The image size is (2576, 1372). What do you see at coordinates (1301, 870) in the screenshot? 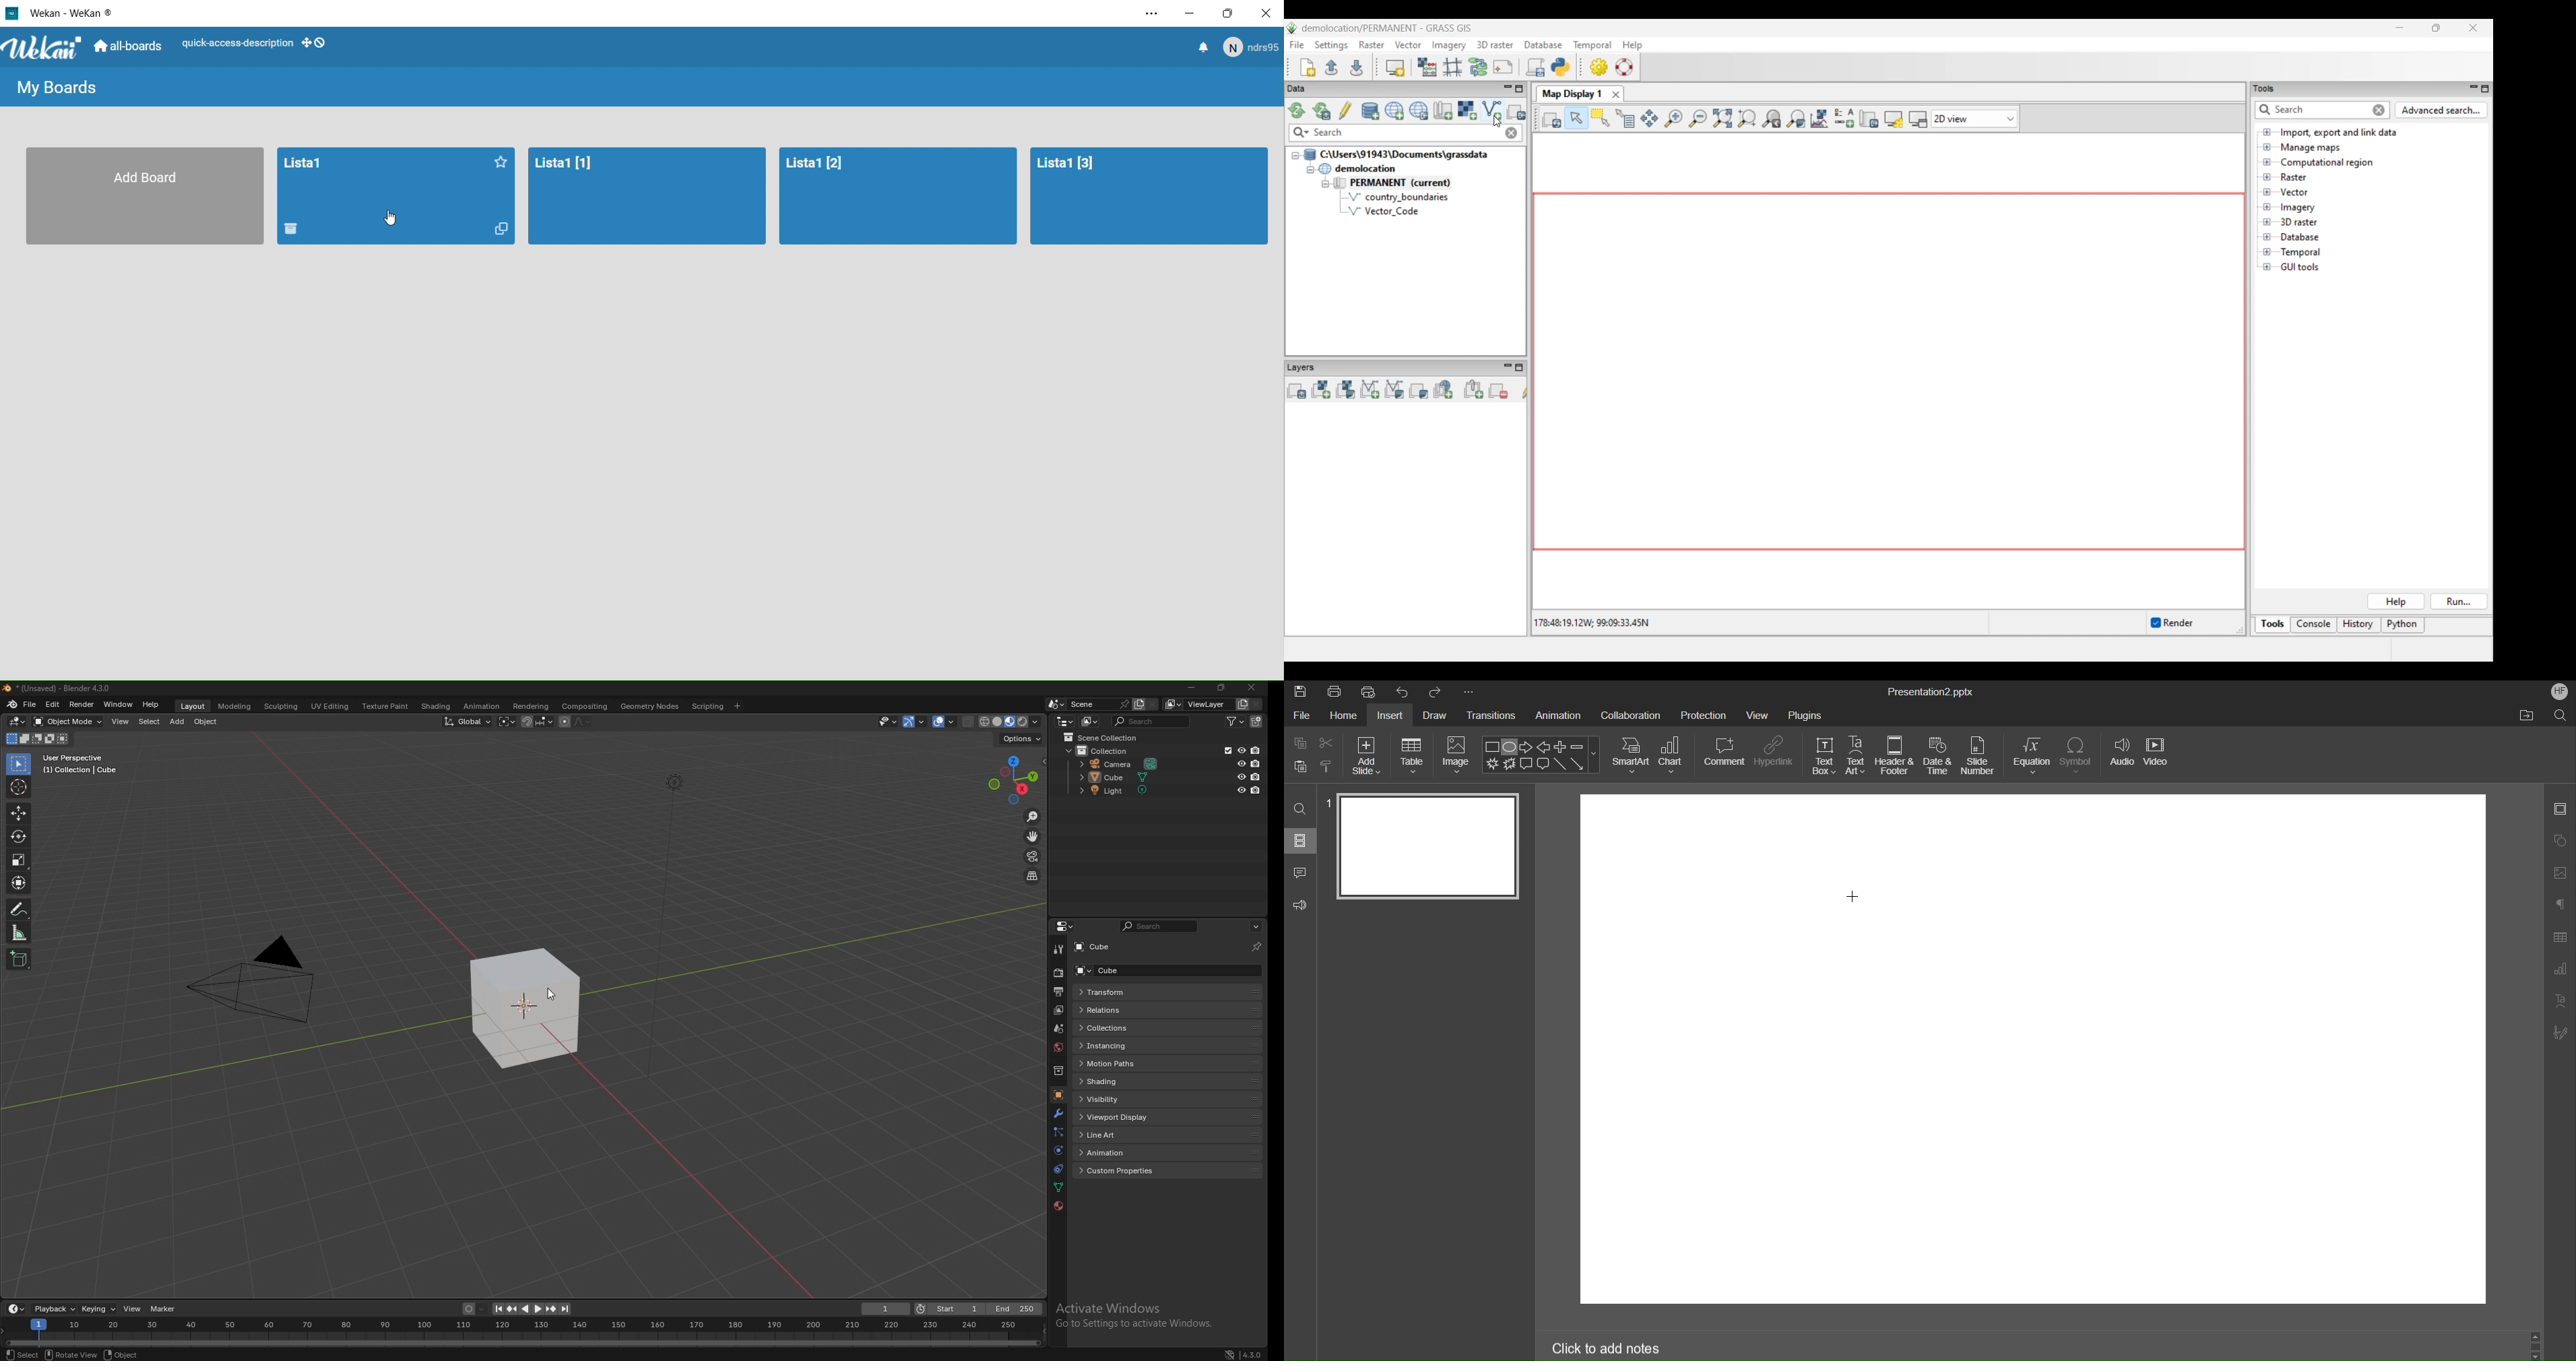
I see `Comment` at bounding box center [1301, 870].